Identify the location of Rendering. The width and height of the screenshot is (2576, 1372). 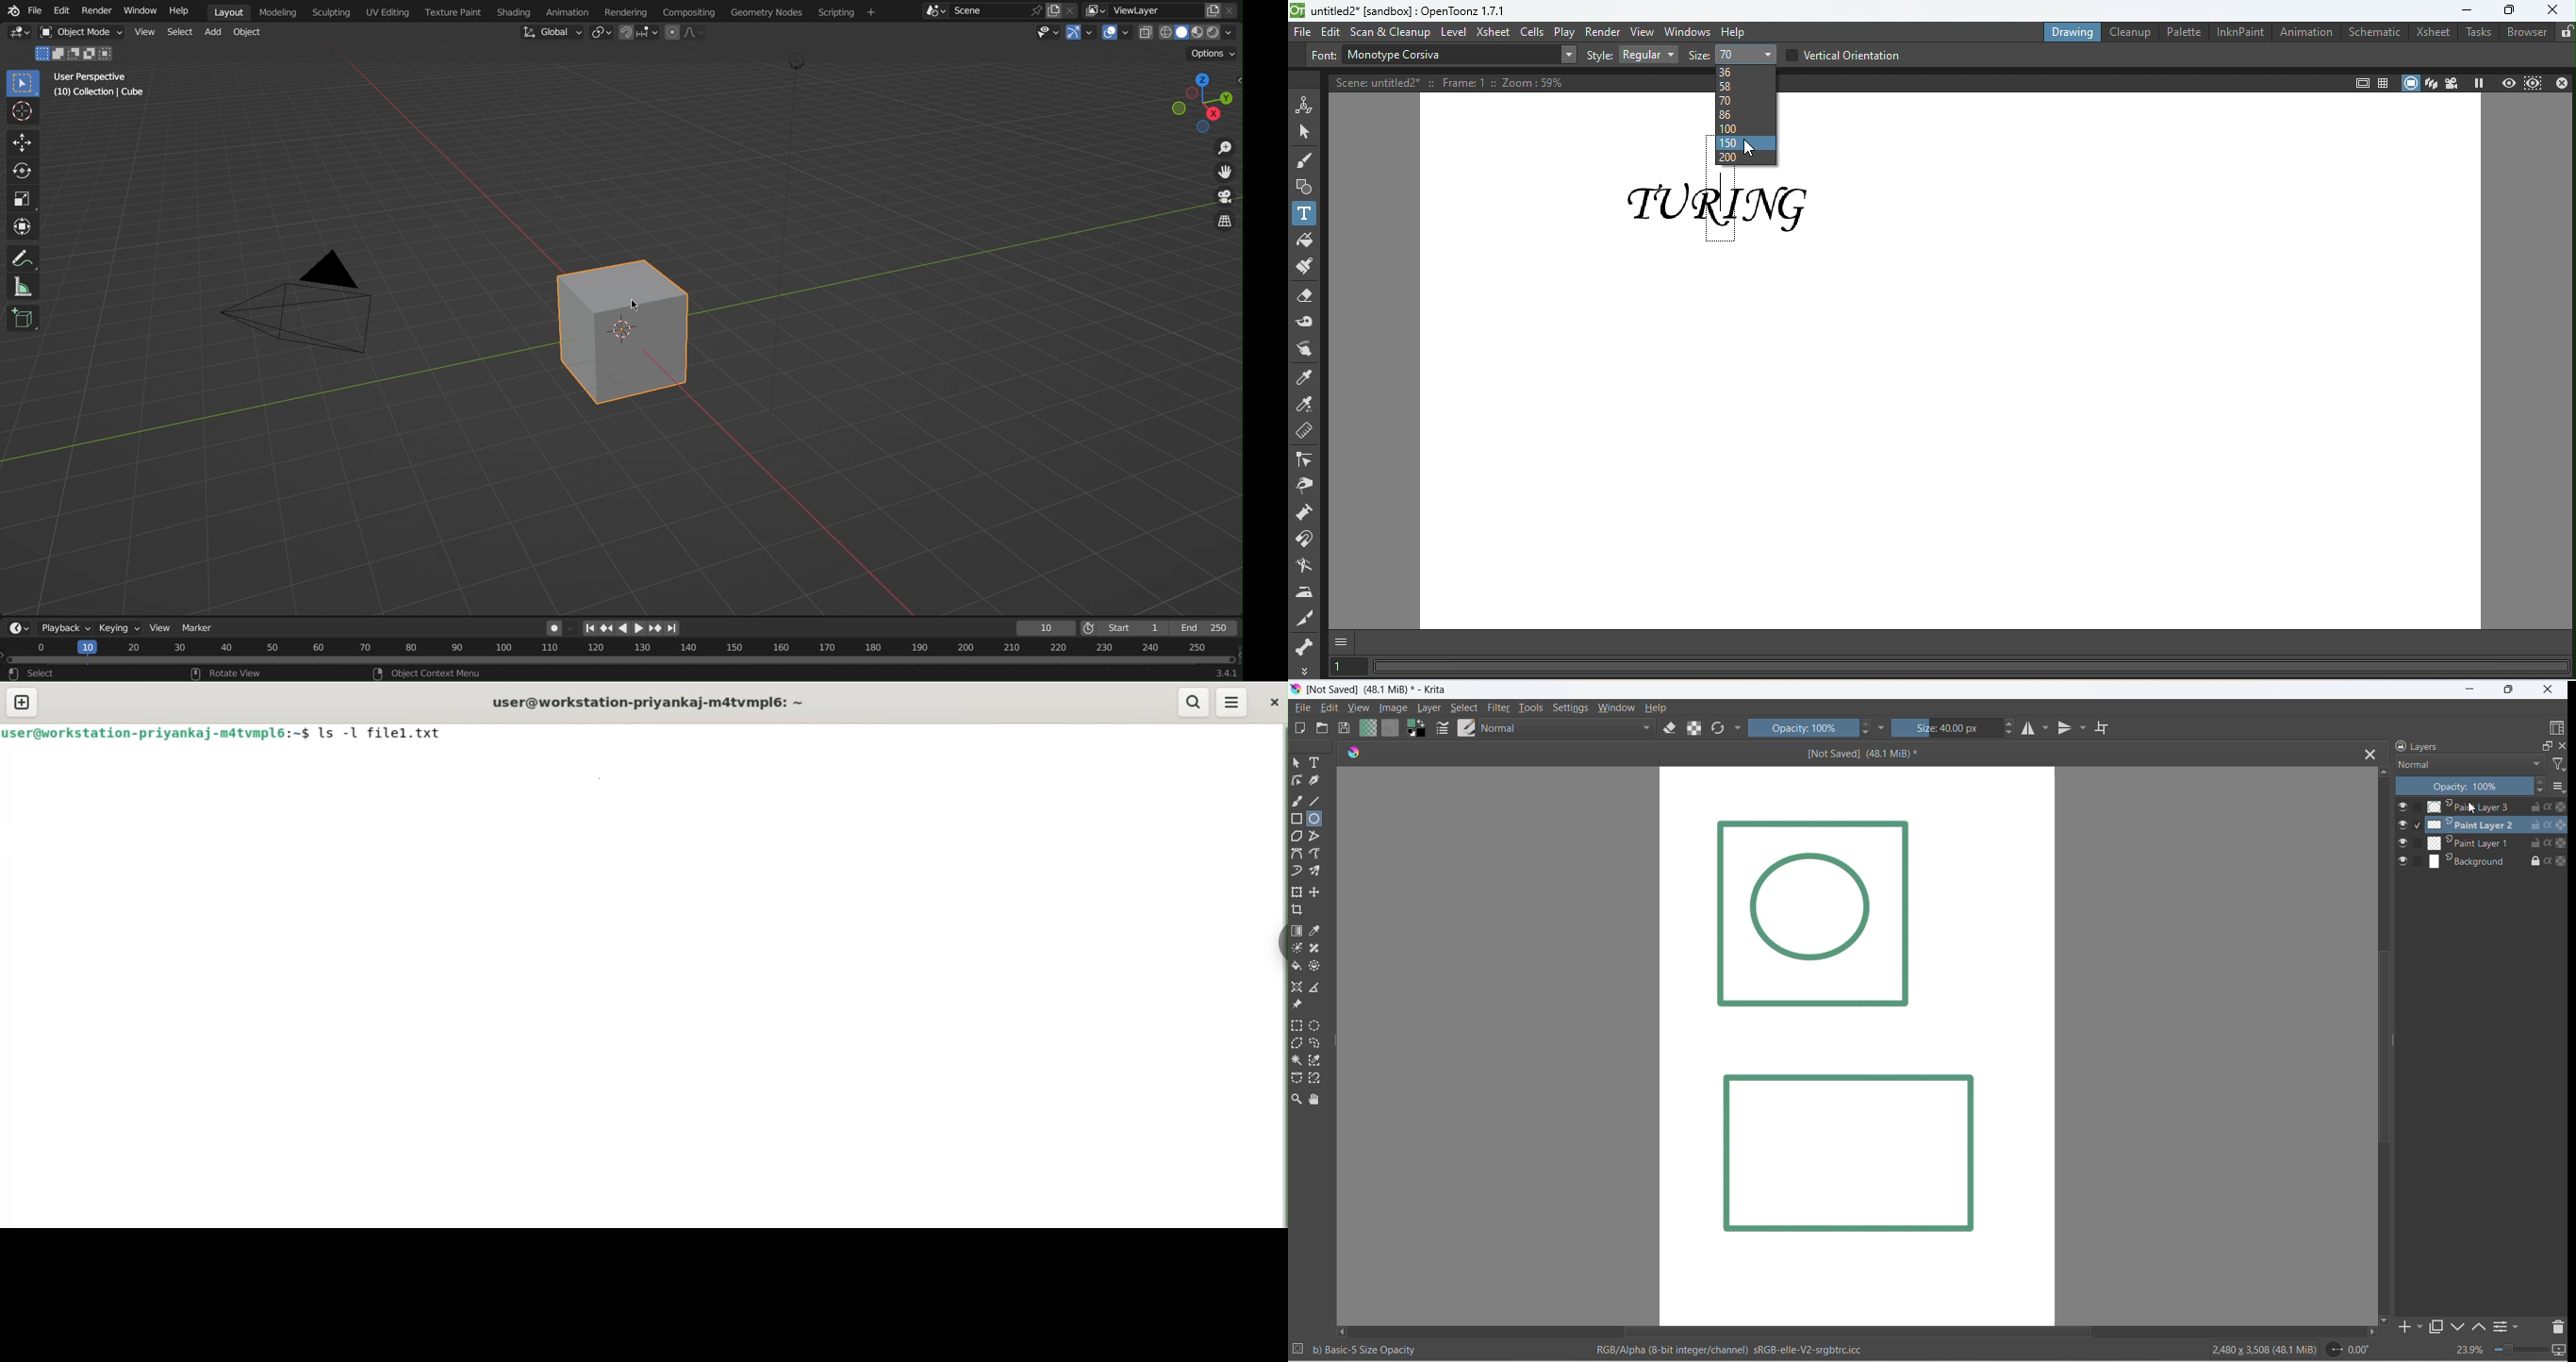
(625, 12).